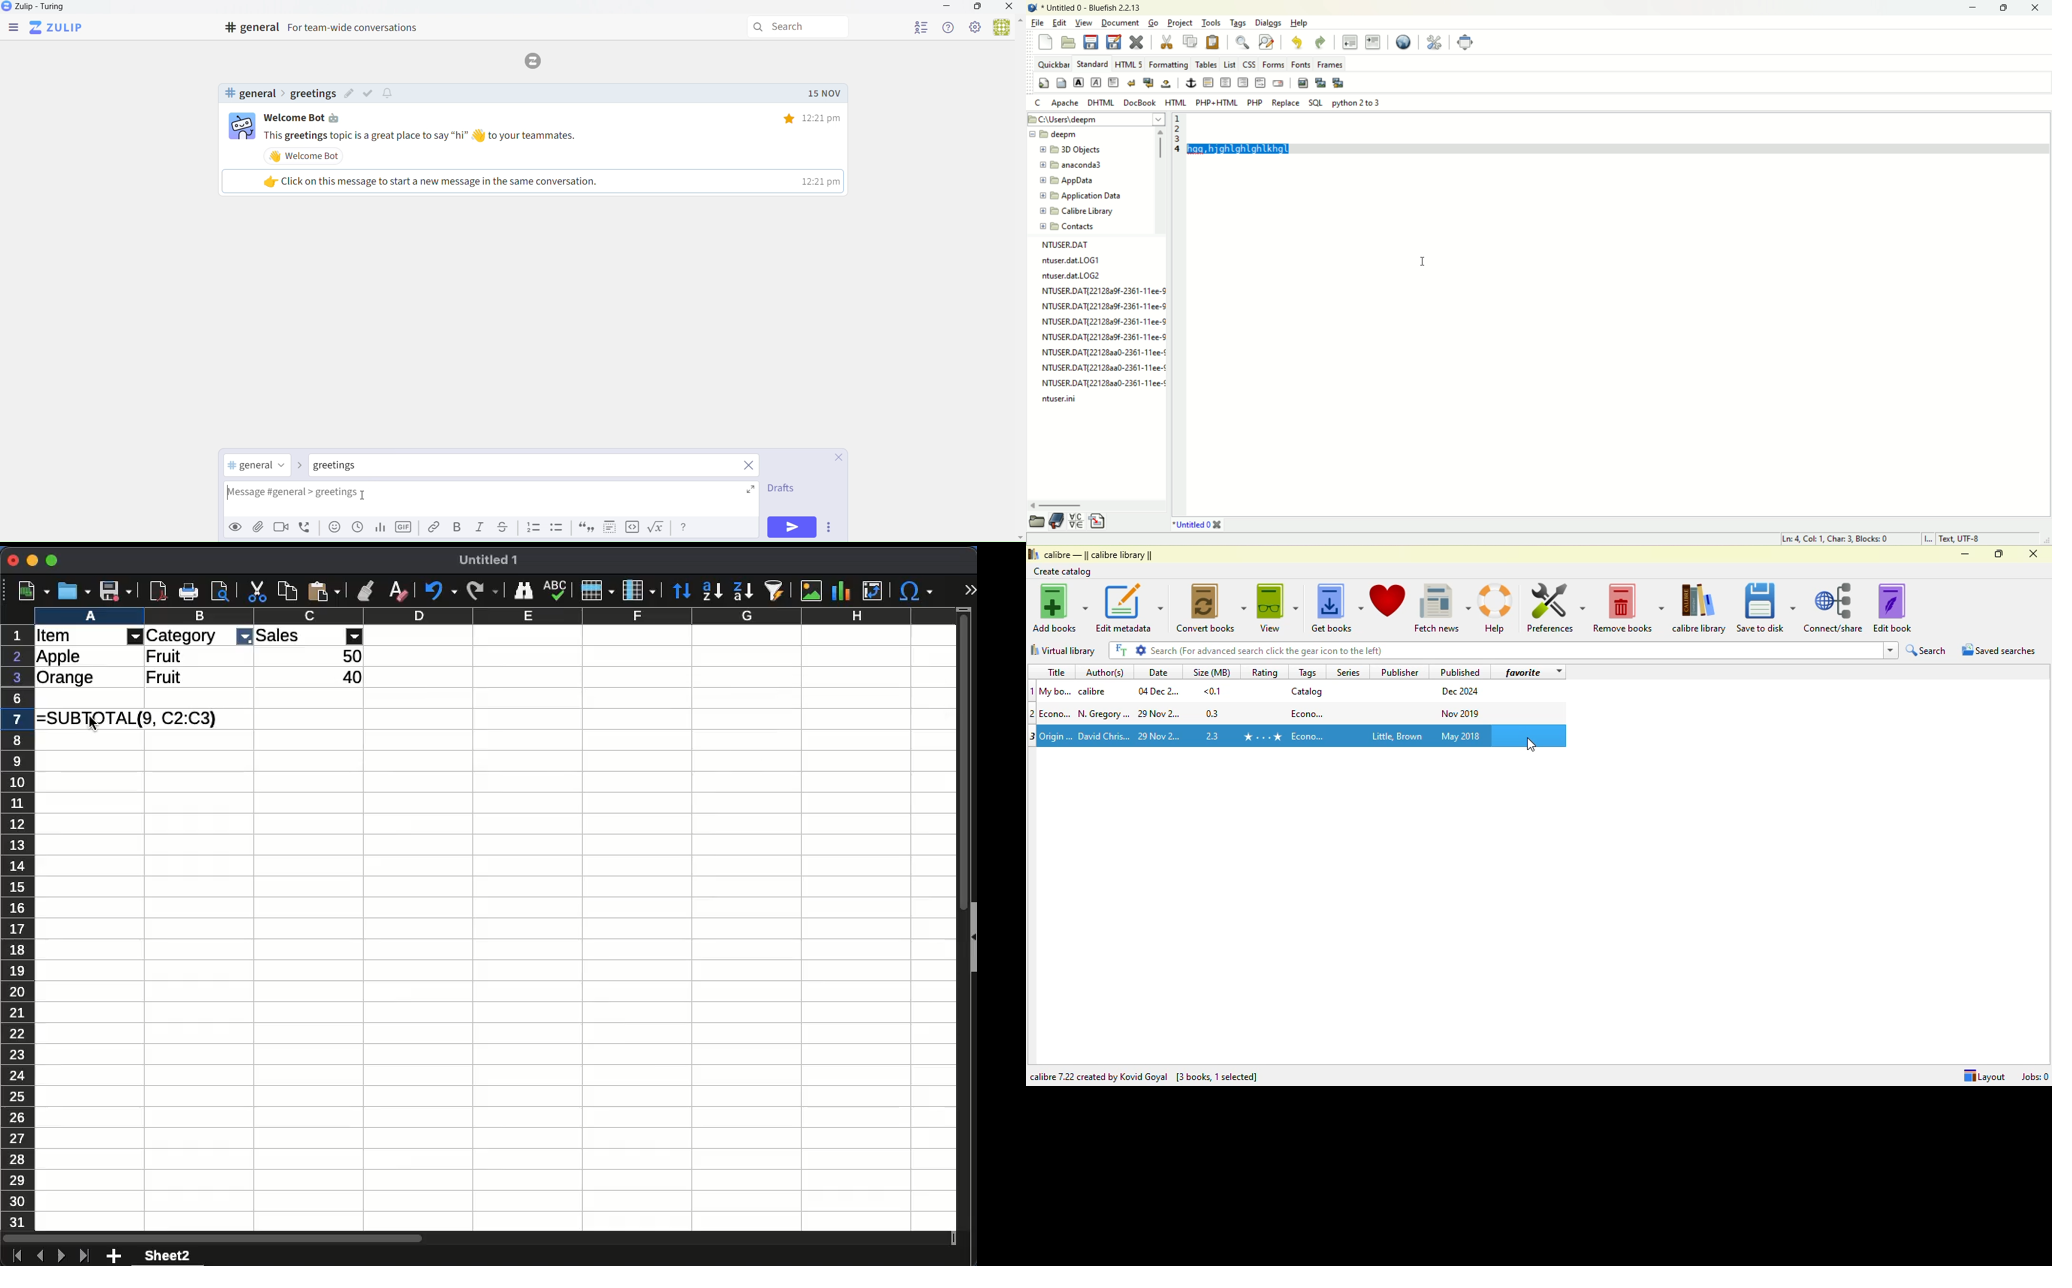 The image size is (2072, 1288). I want to click on paste, so click(324, 592).